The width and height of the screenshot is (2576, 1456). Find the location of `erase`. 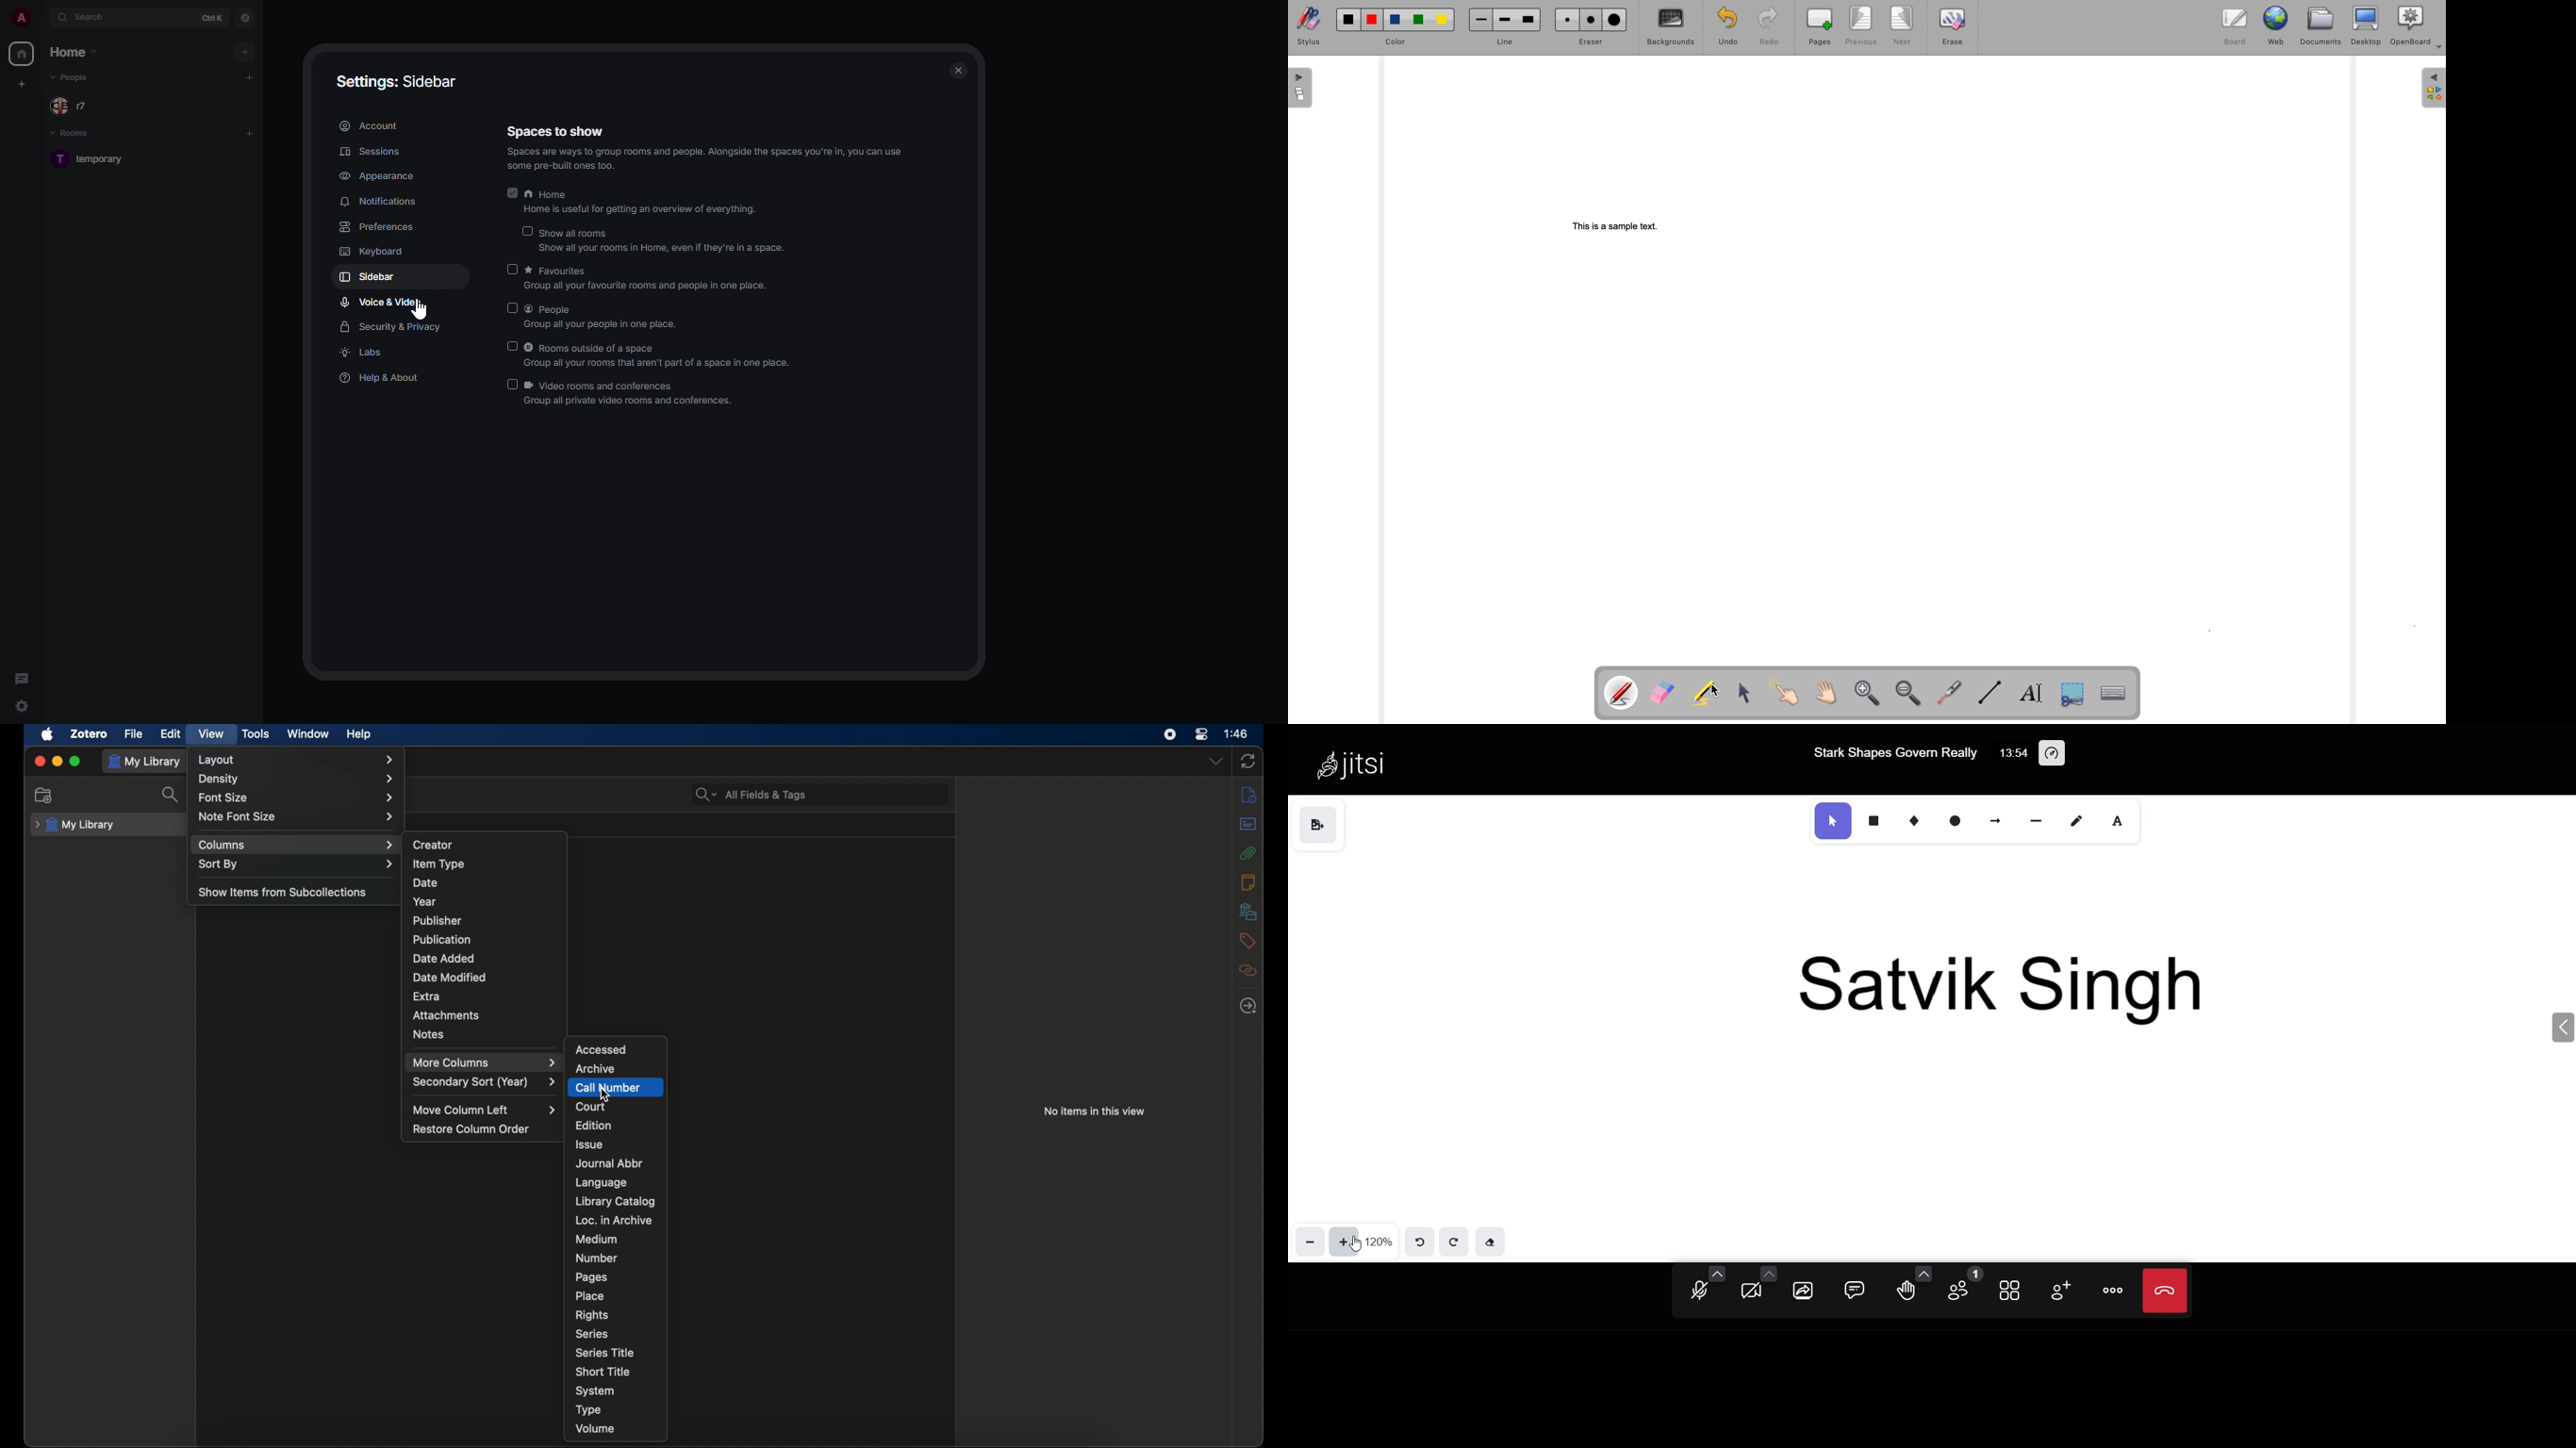

erase is located at coordinates (1953, 27).